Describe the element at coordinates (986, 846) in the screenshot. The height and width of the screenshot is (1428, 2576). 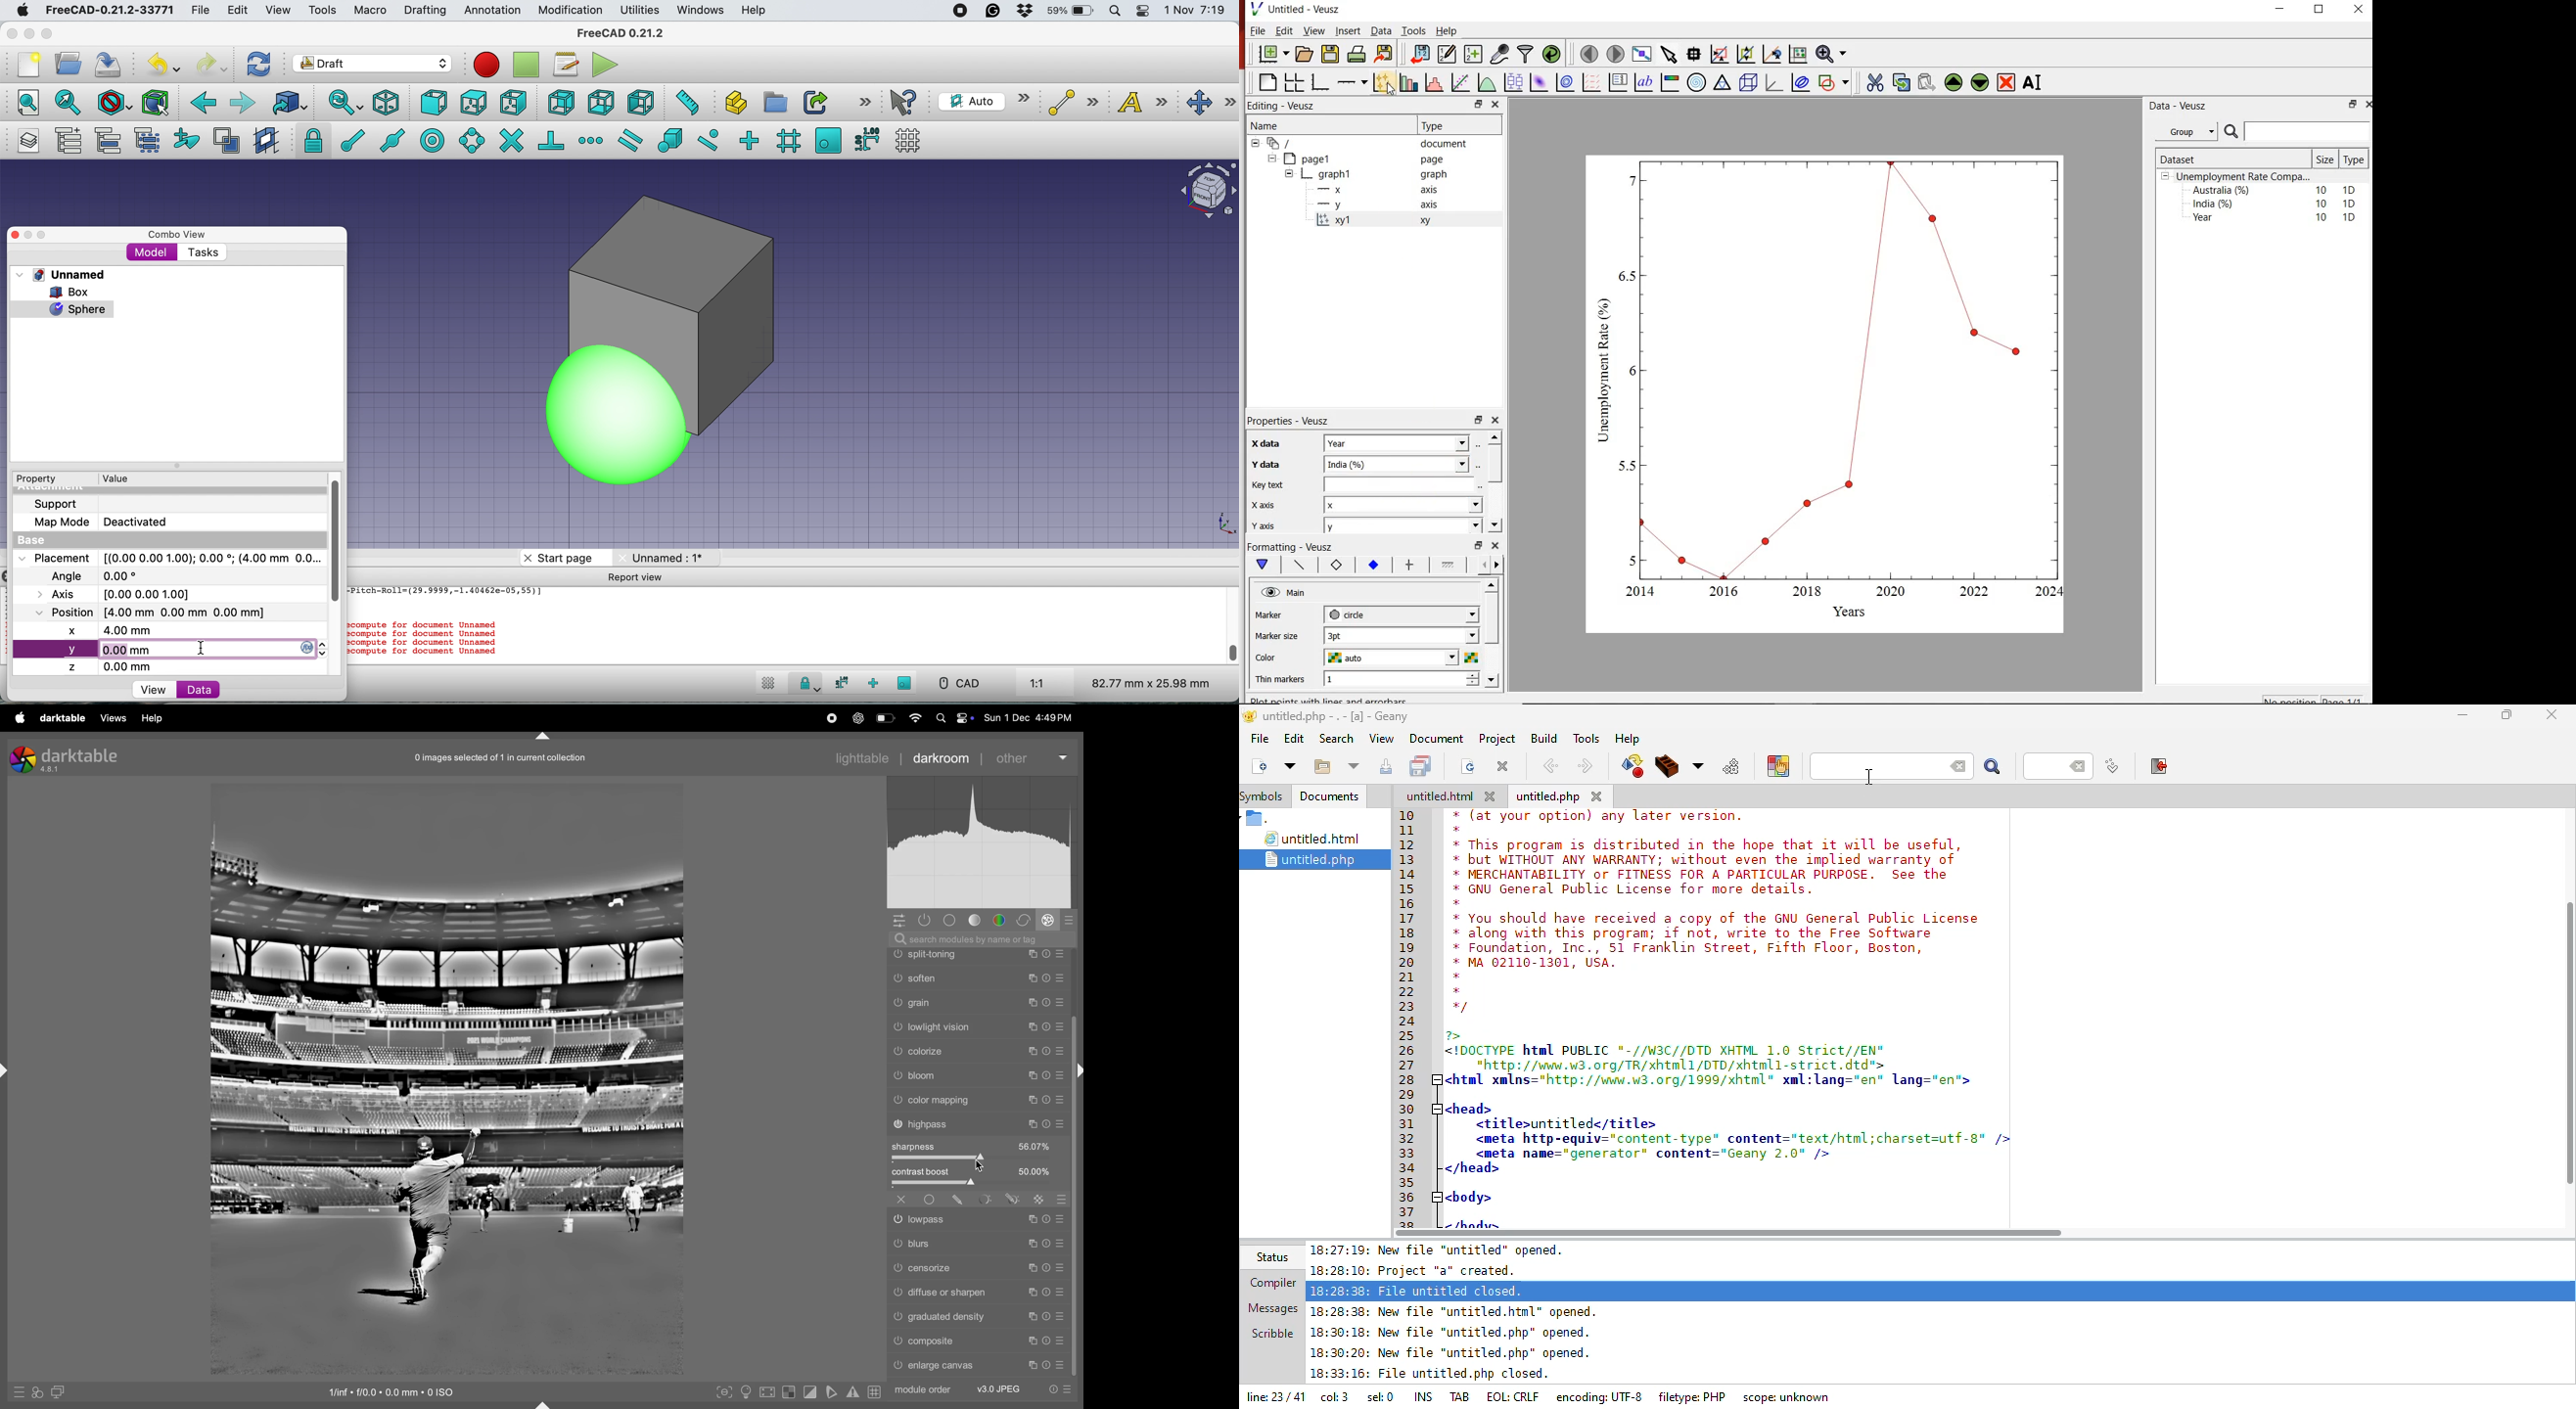
I see `histogram` at that location.